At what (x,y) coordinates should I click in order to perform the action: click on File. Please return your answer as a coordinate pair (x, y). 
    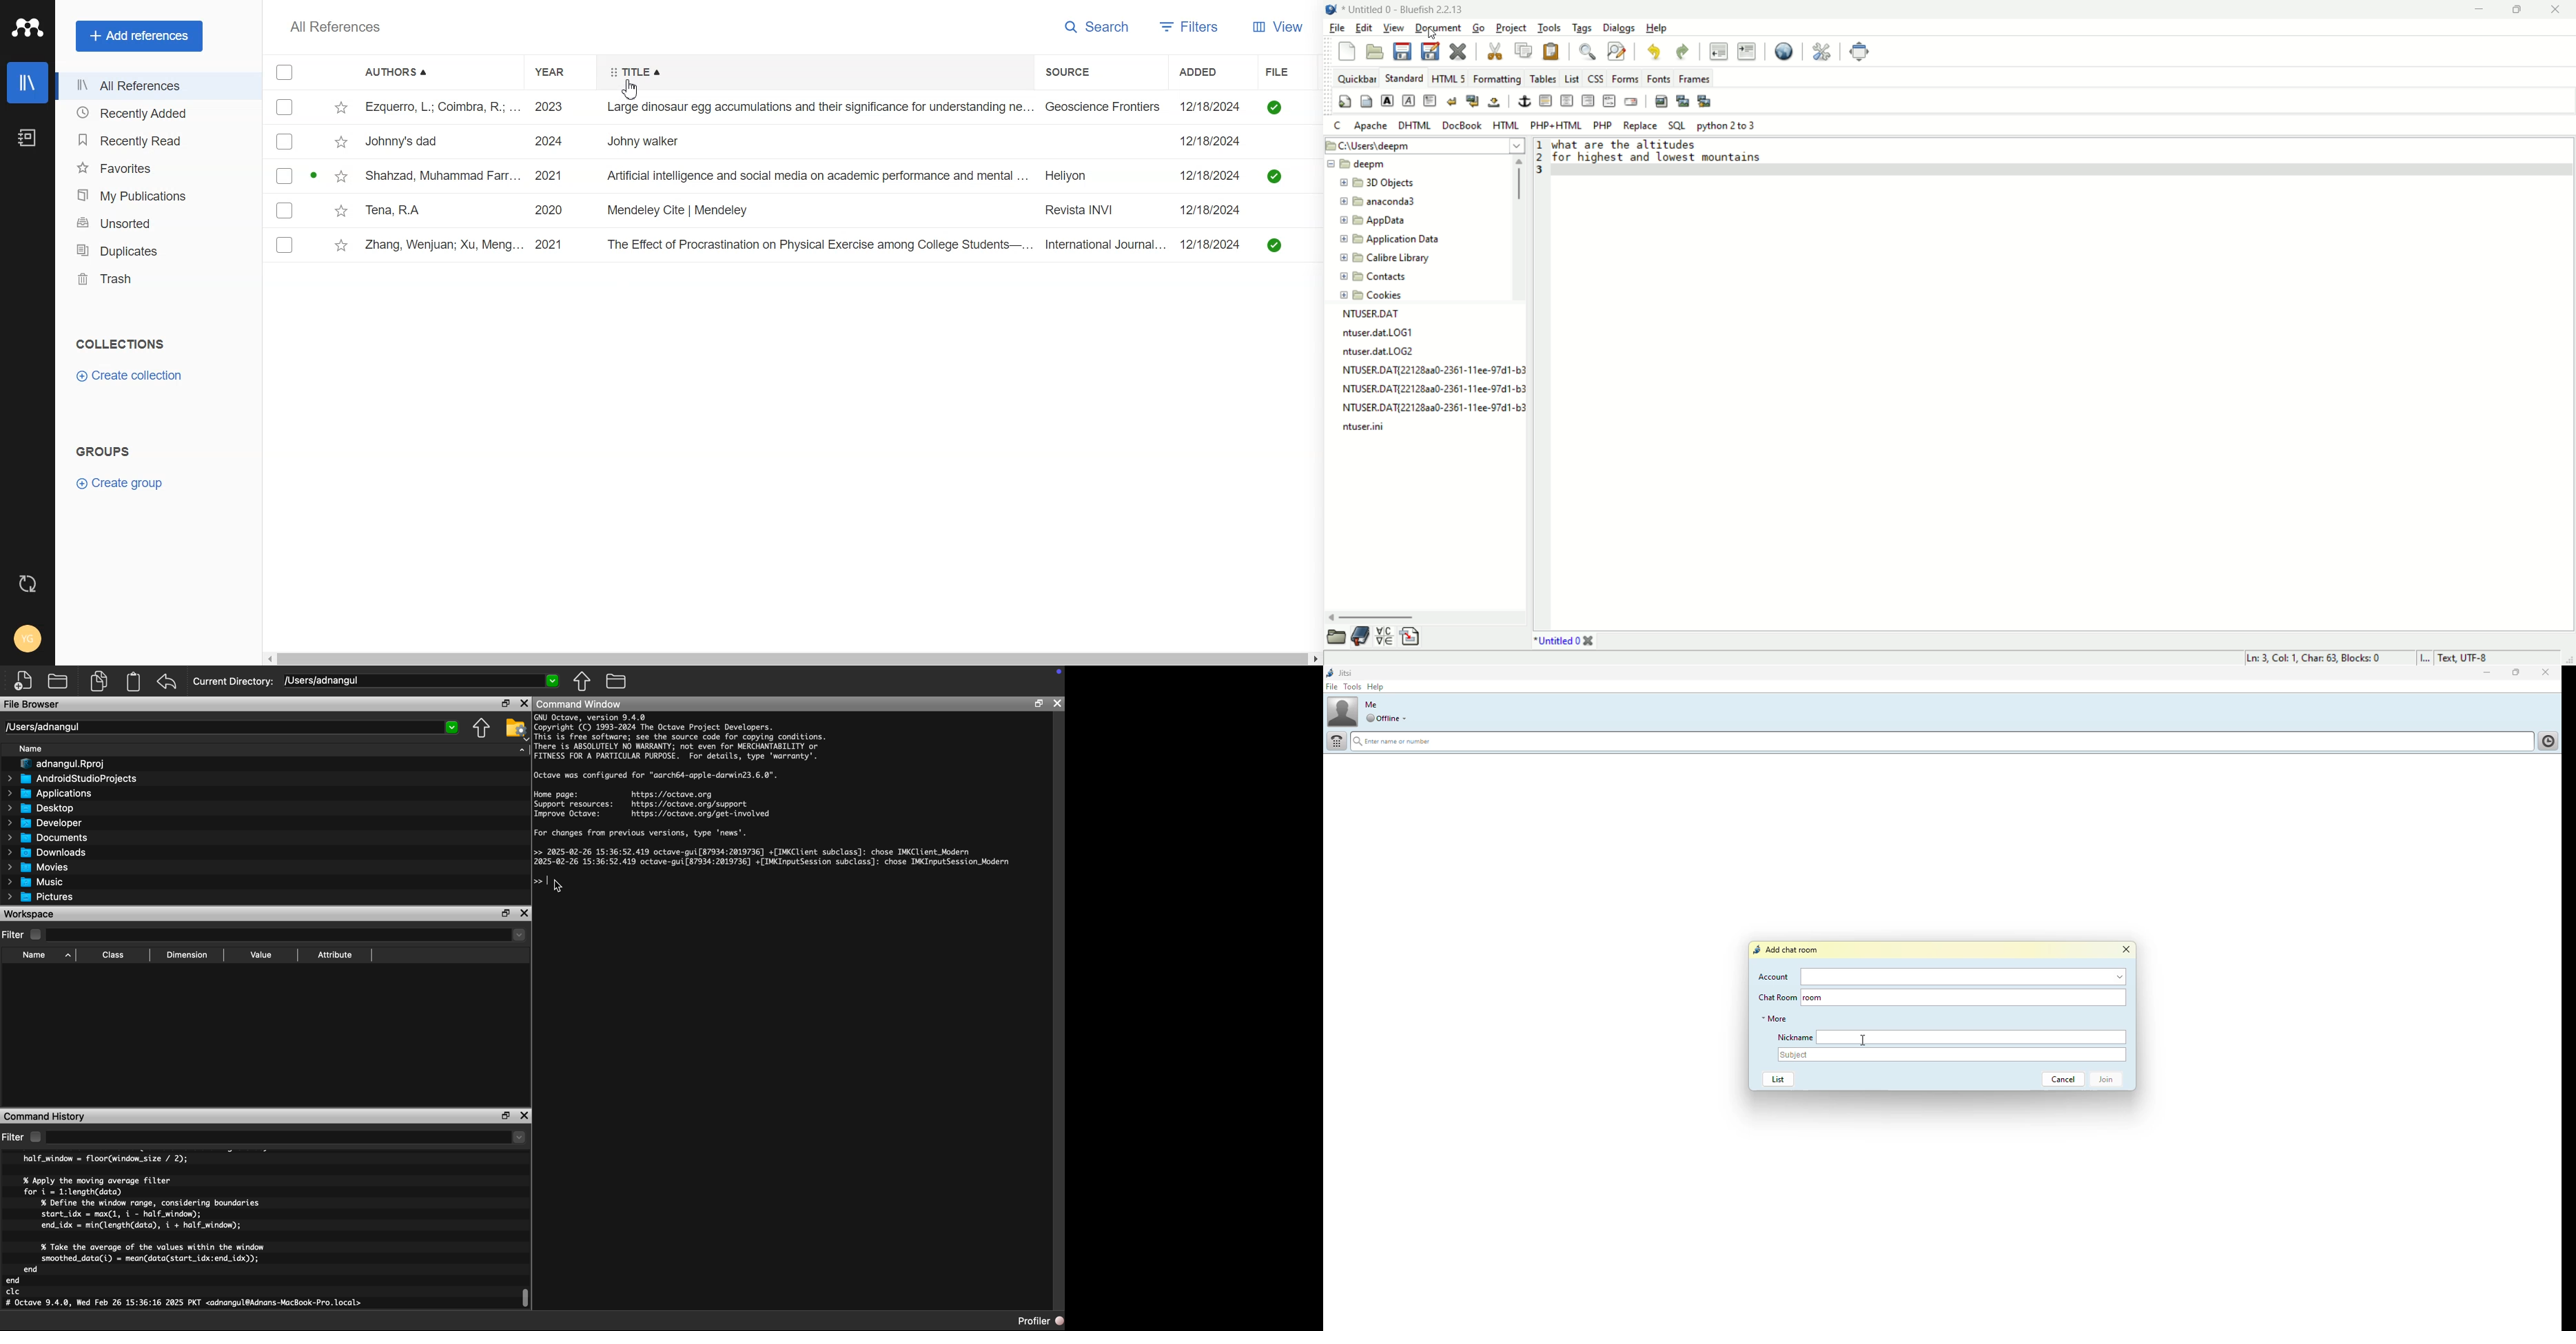
    Looking at the image, I should click on (841, 109).